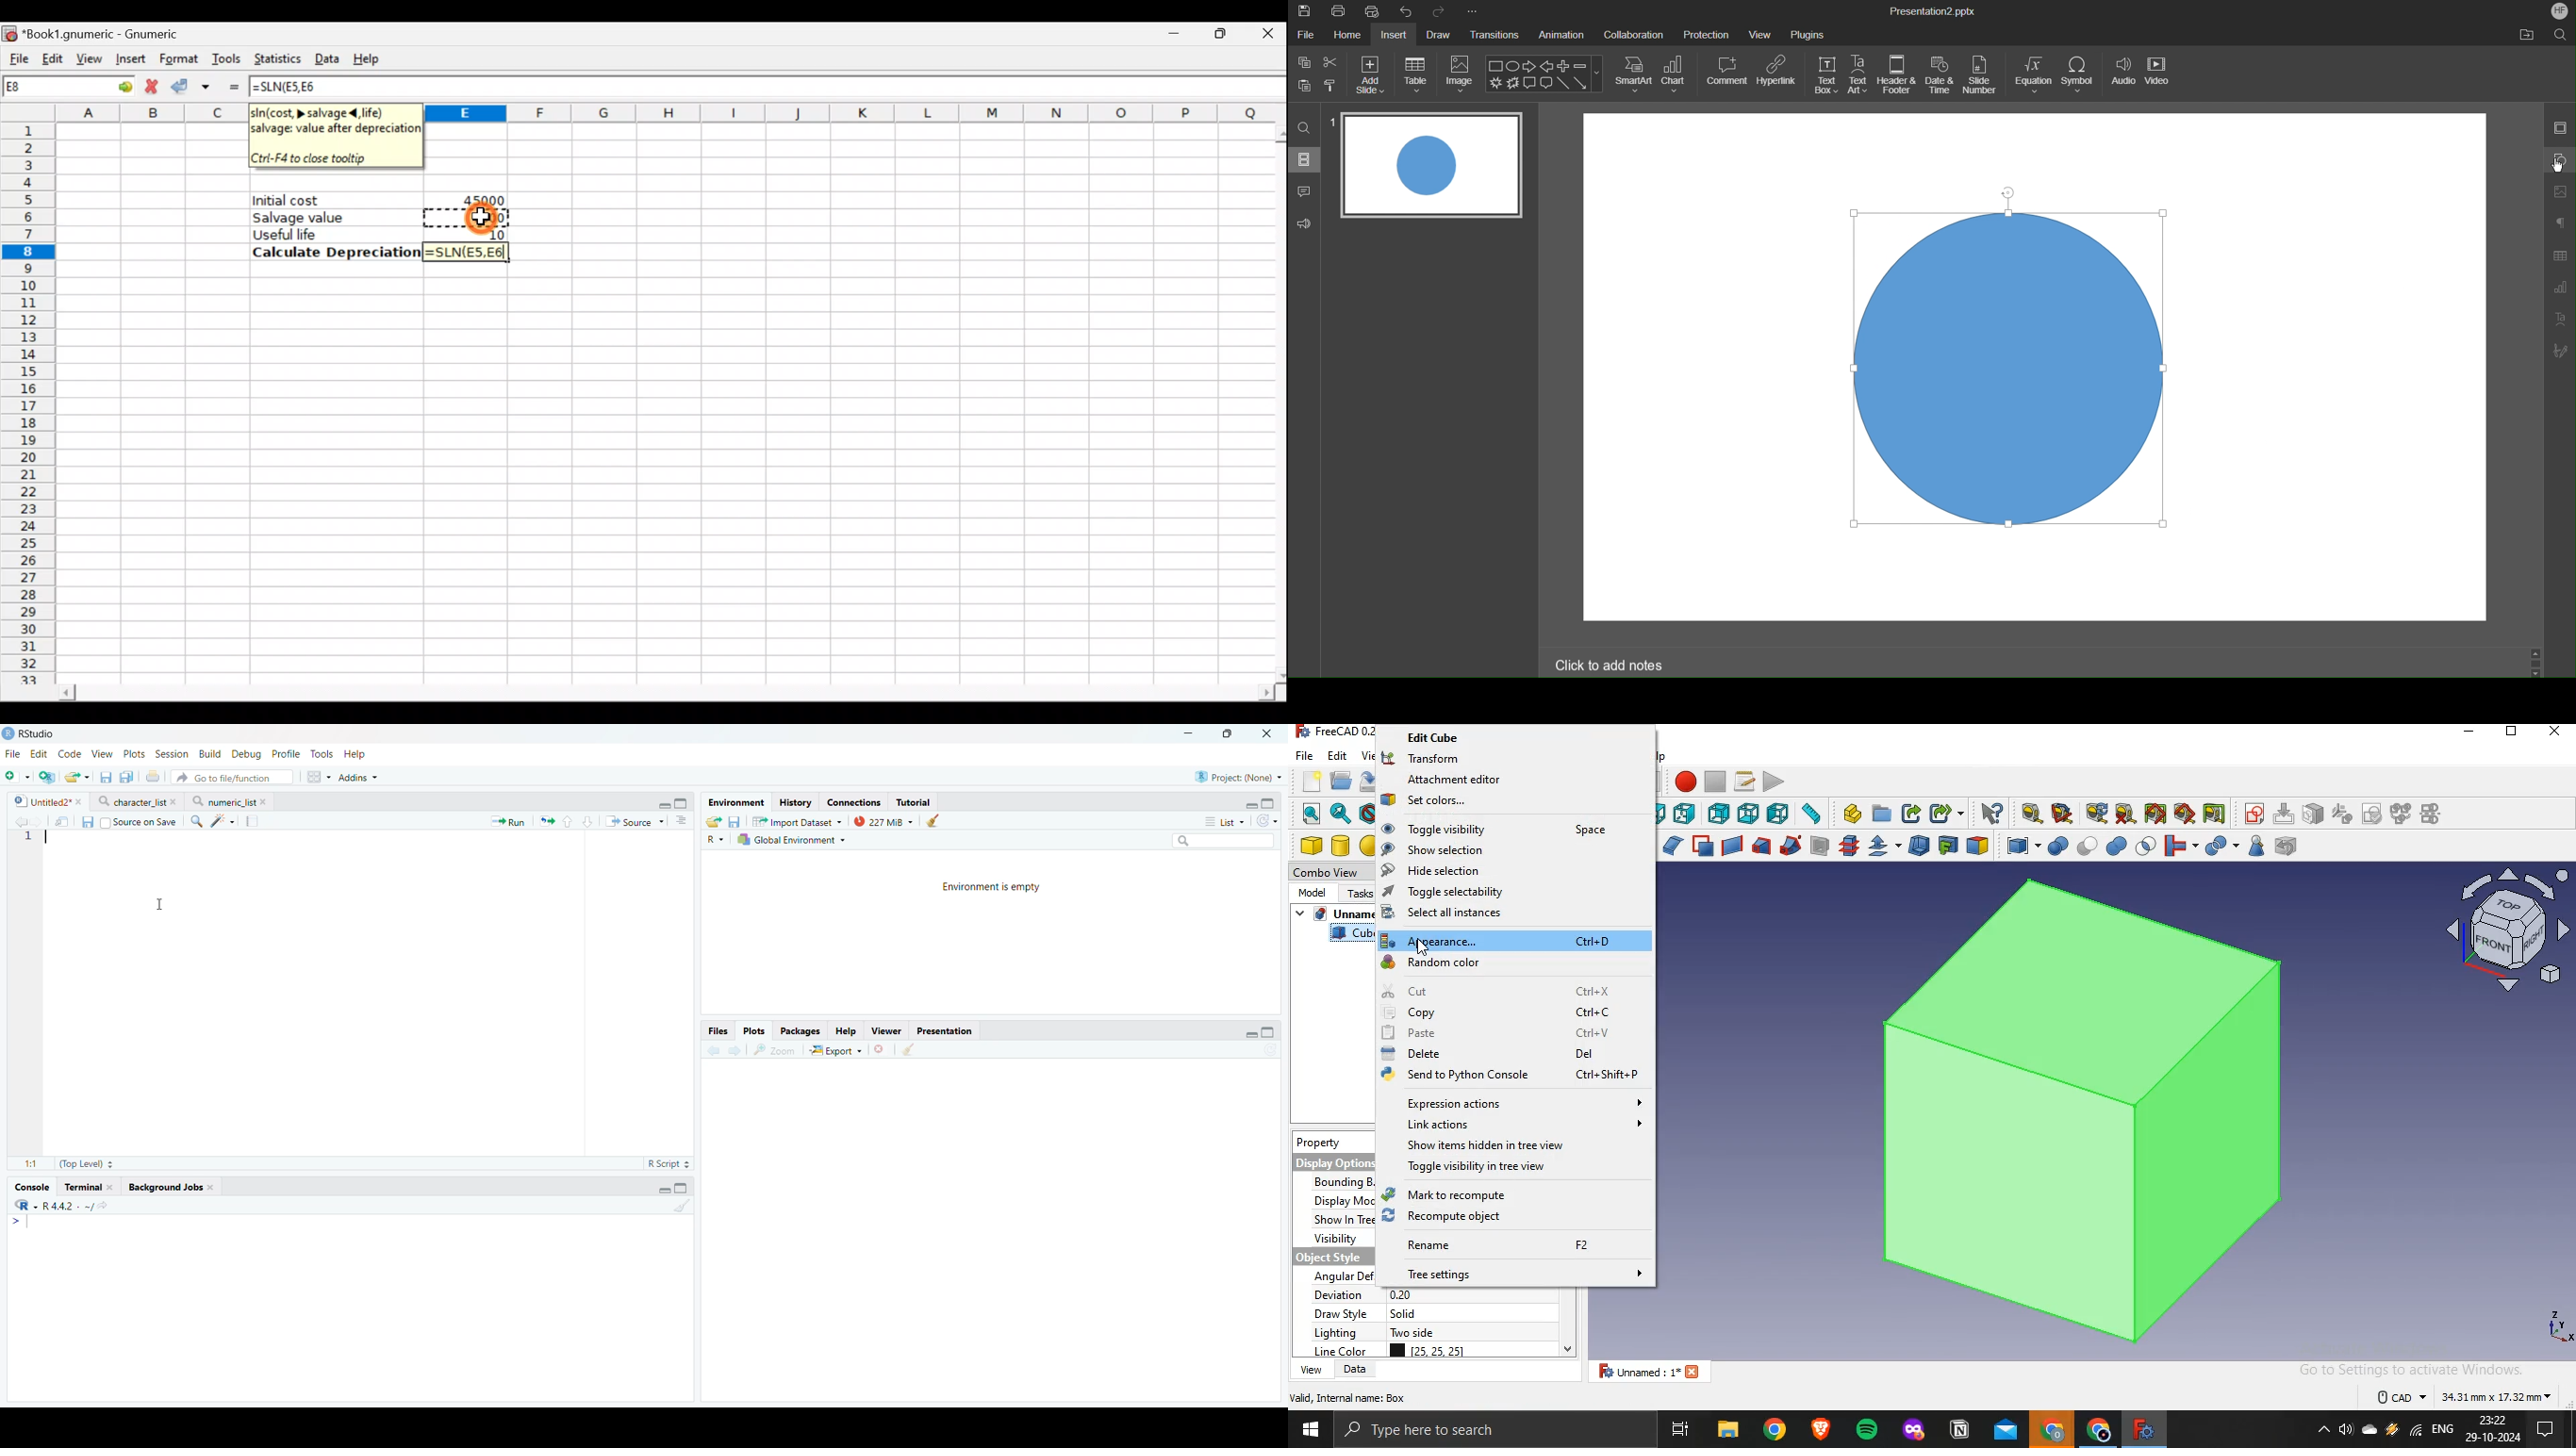 The image size is (2576, 1456). I want to click on Cells, so click(660, 476).